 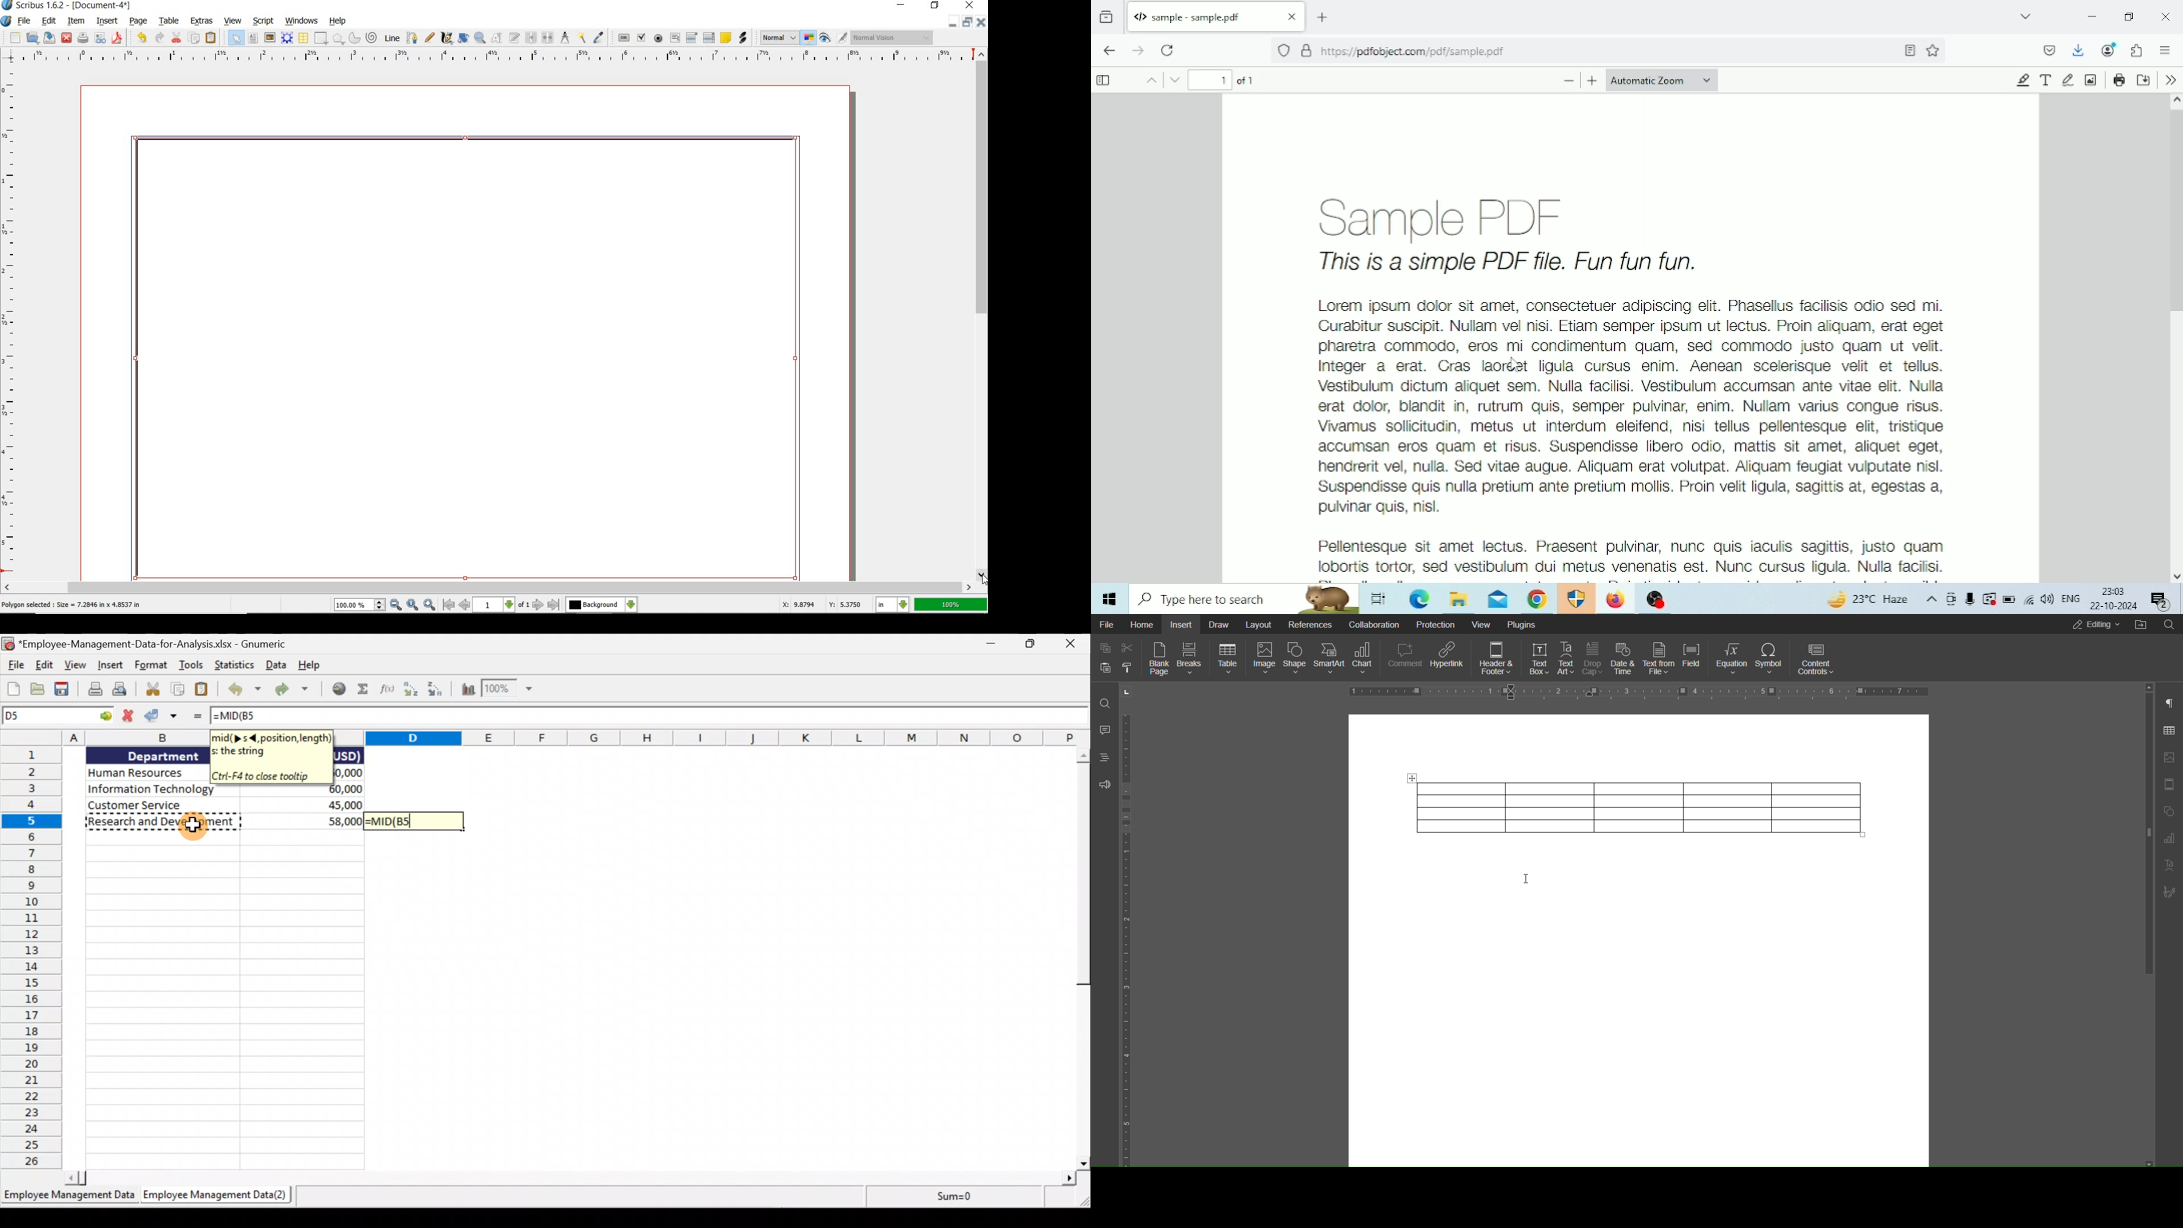 What do you see at coordinates (1364, 660) in the screenshot?
I see `Chart` at bounding box center [1364, 660].